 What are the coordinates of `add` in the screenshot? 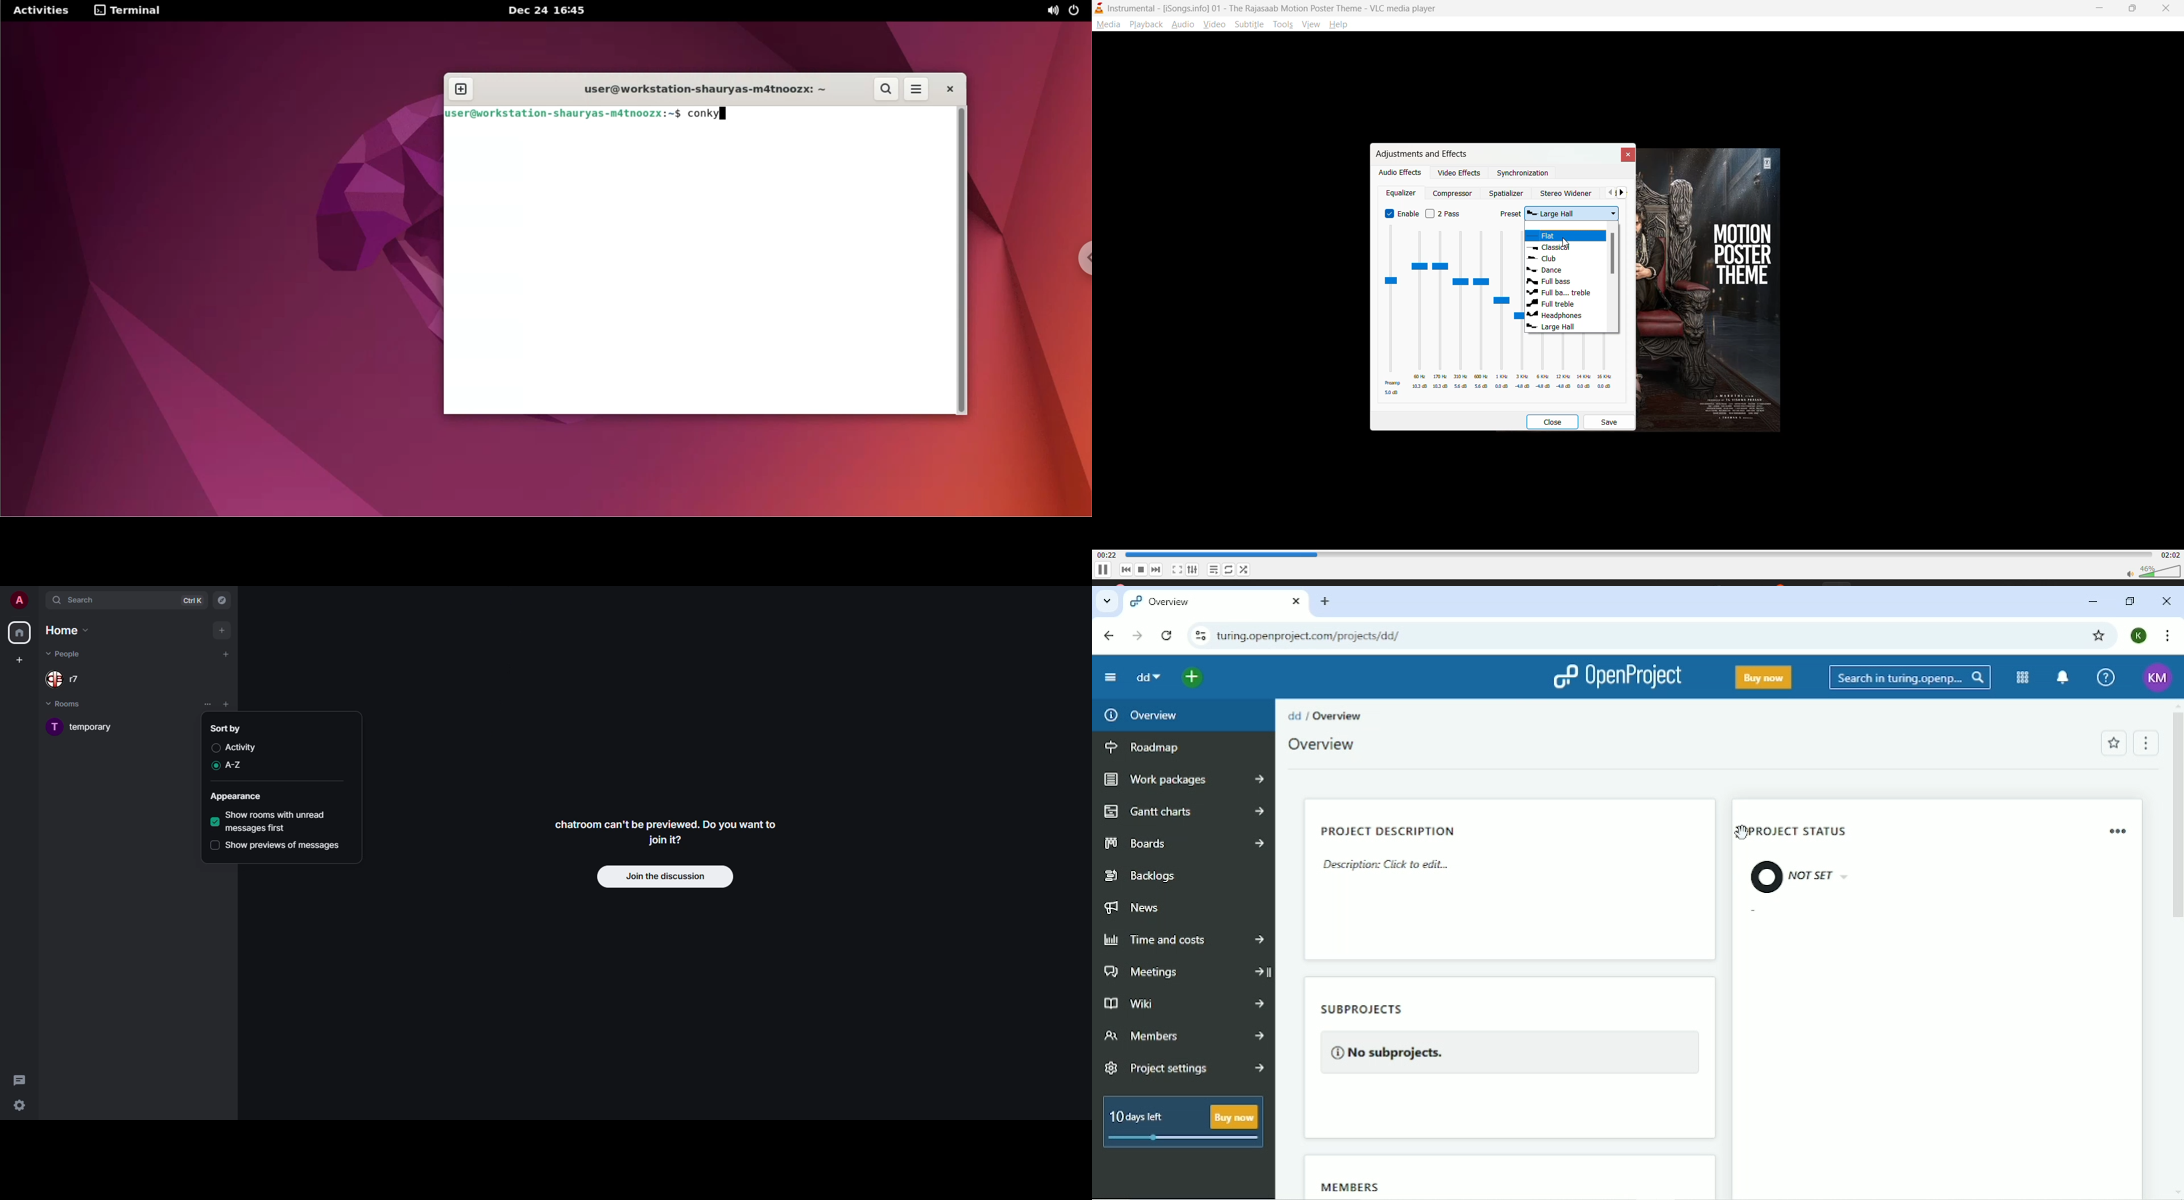 It's located at (221, 630).